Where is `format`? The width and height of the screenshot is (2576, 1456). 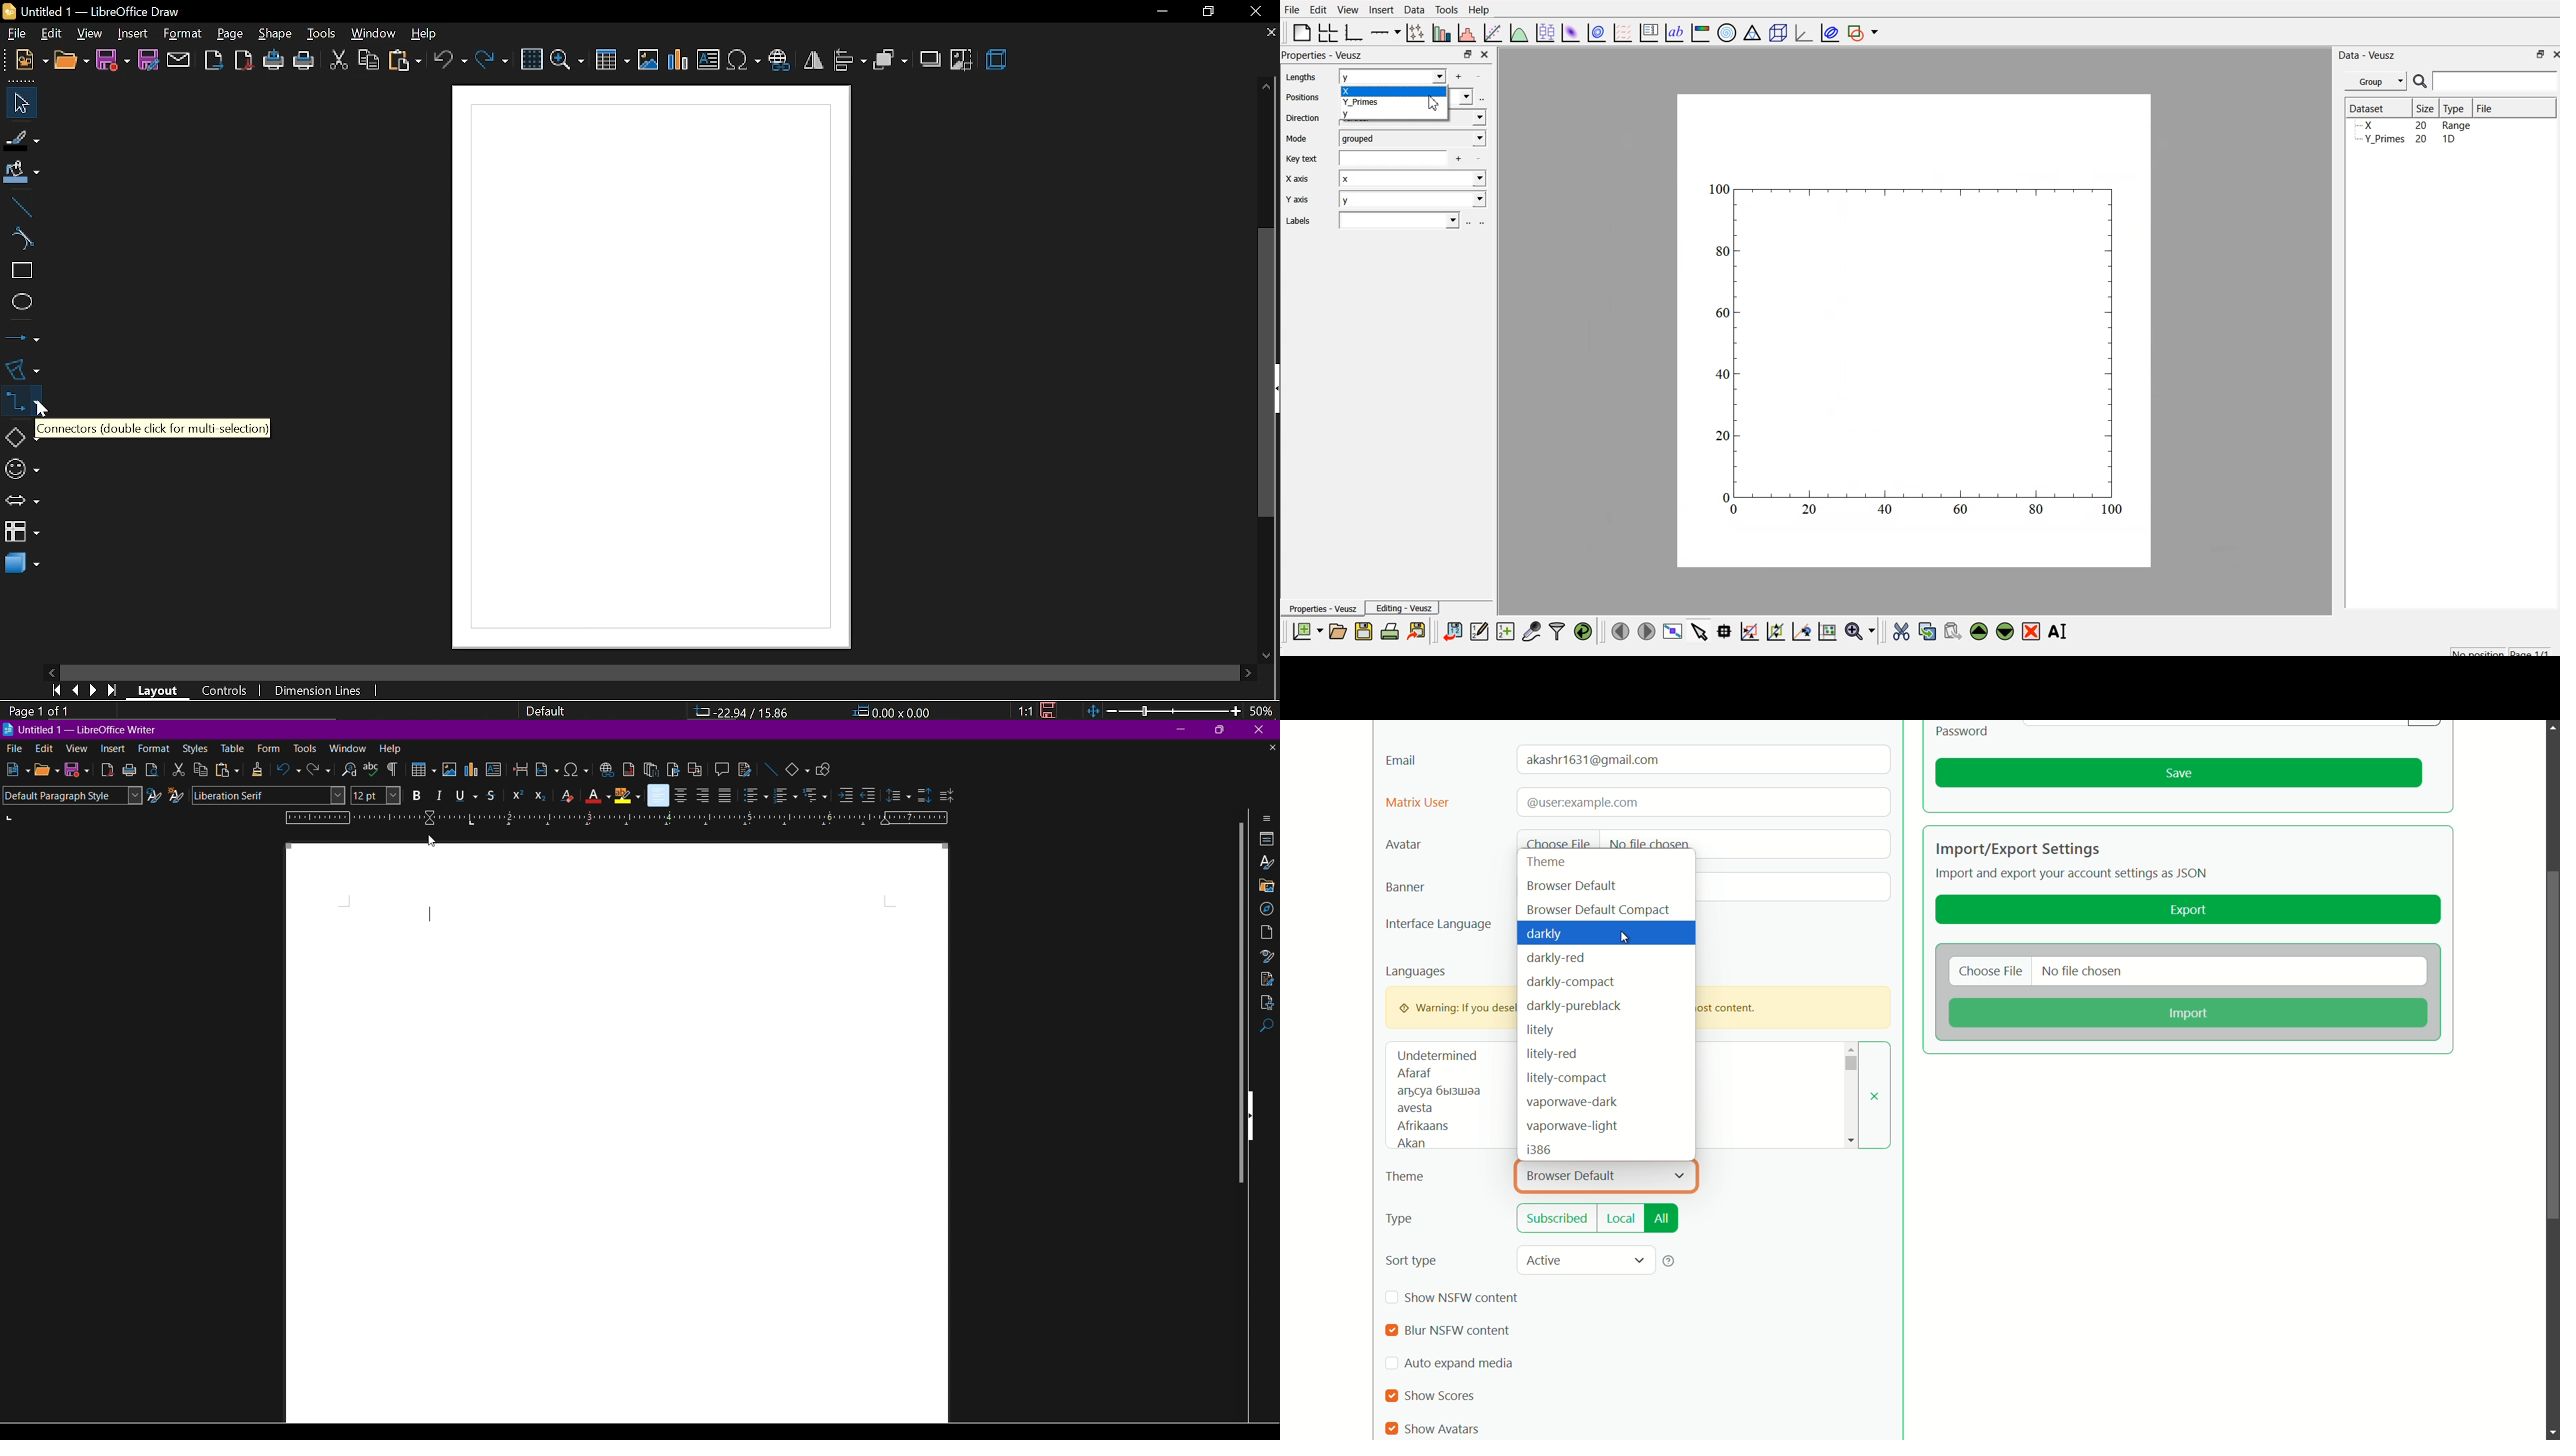 format is located at coordinates (182, 34).